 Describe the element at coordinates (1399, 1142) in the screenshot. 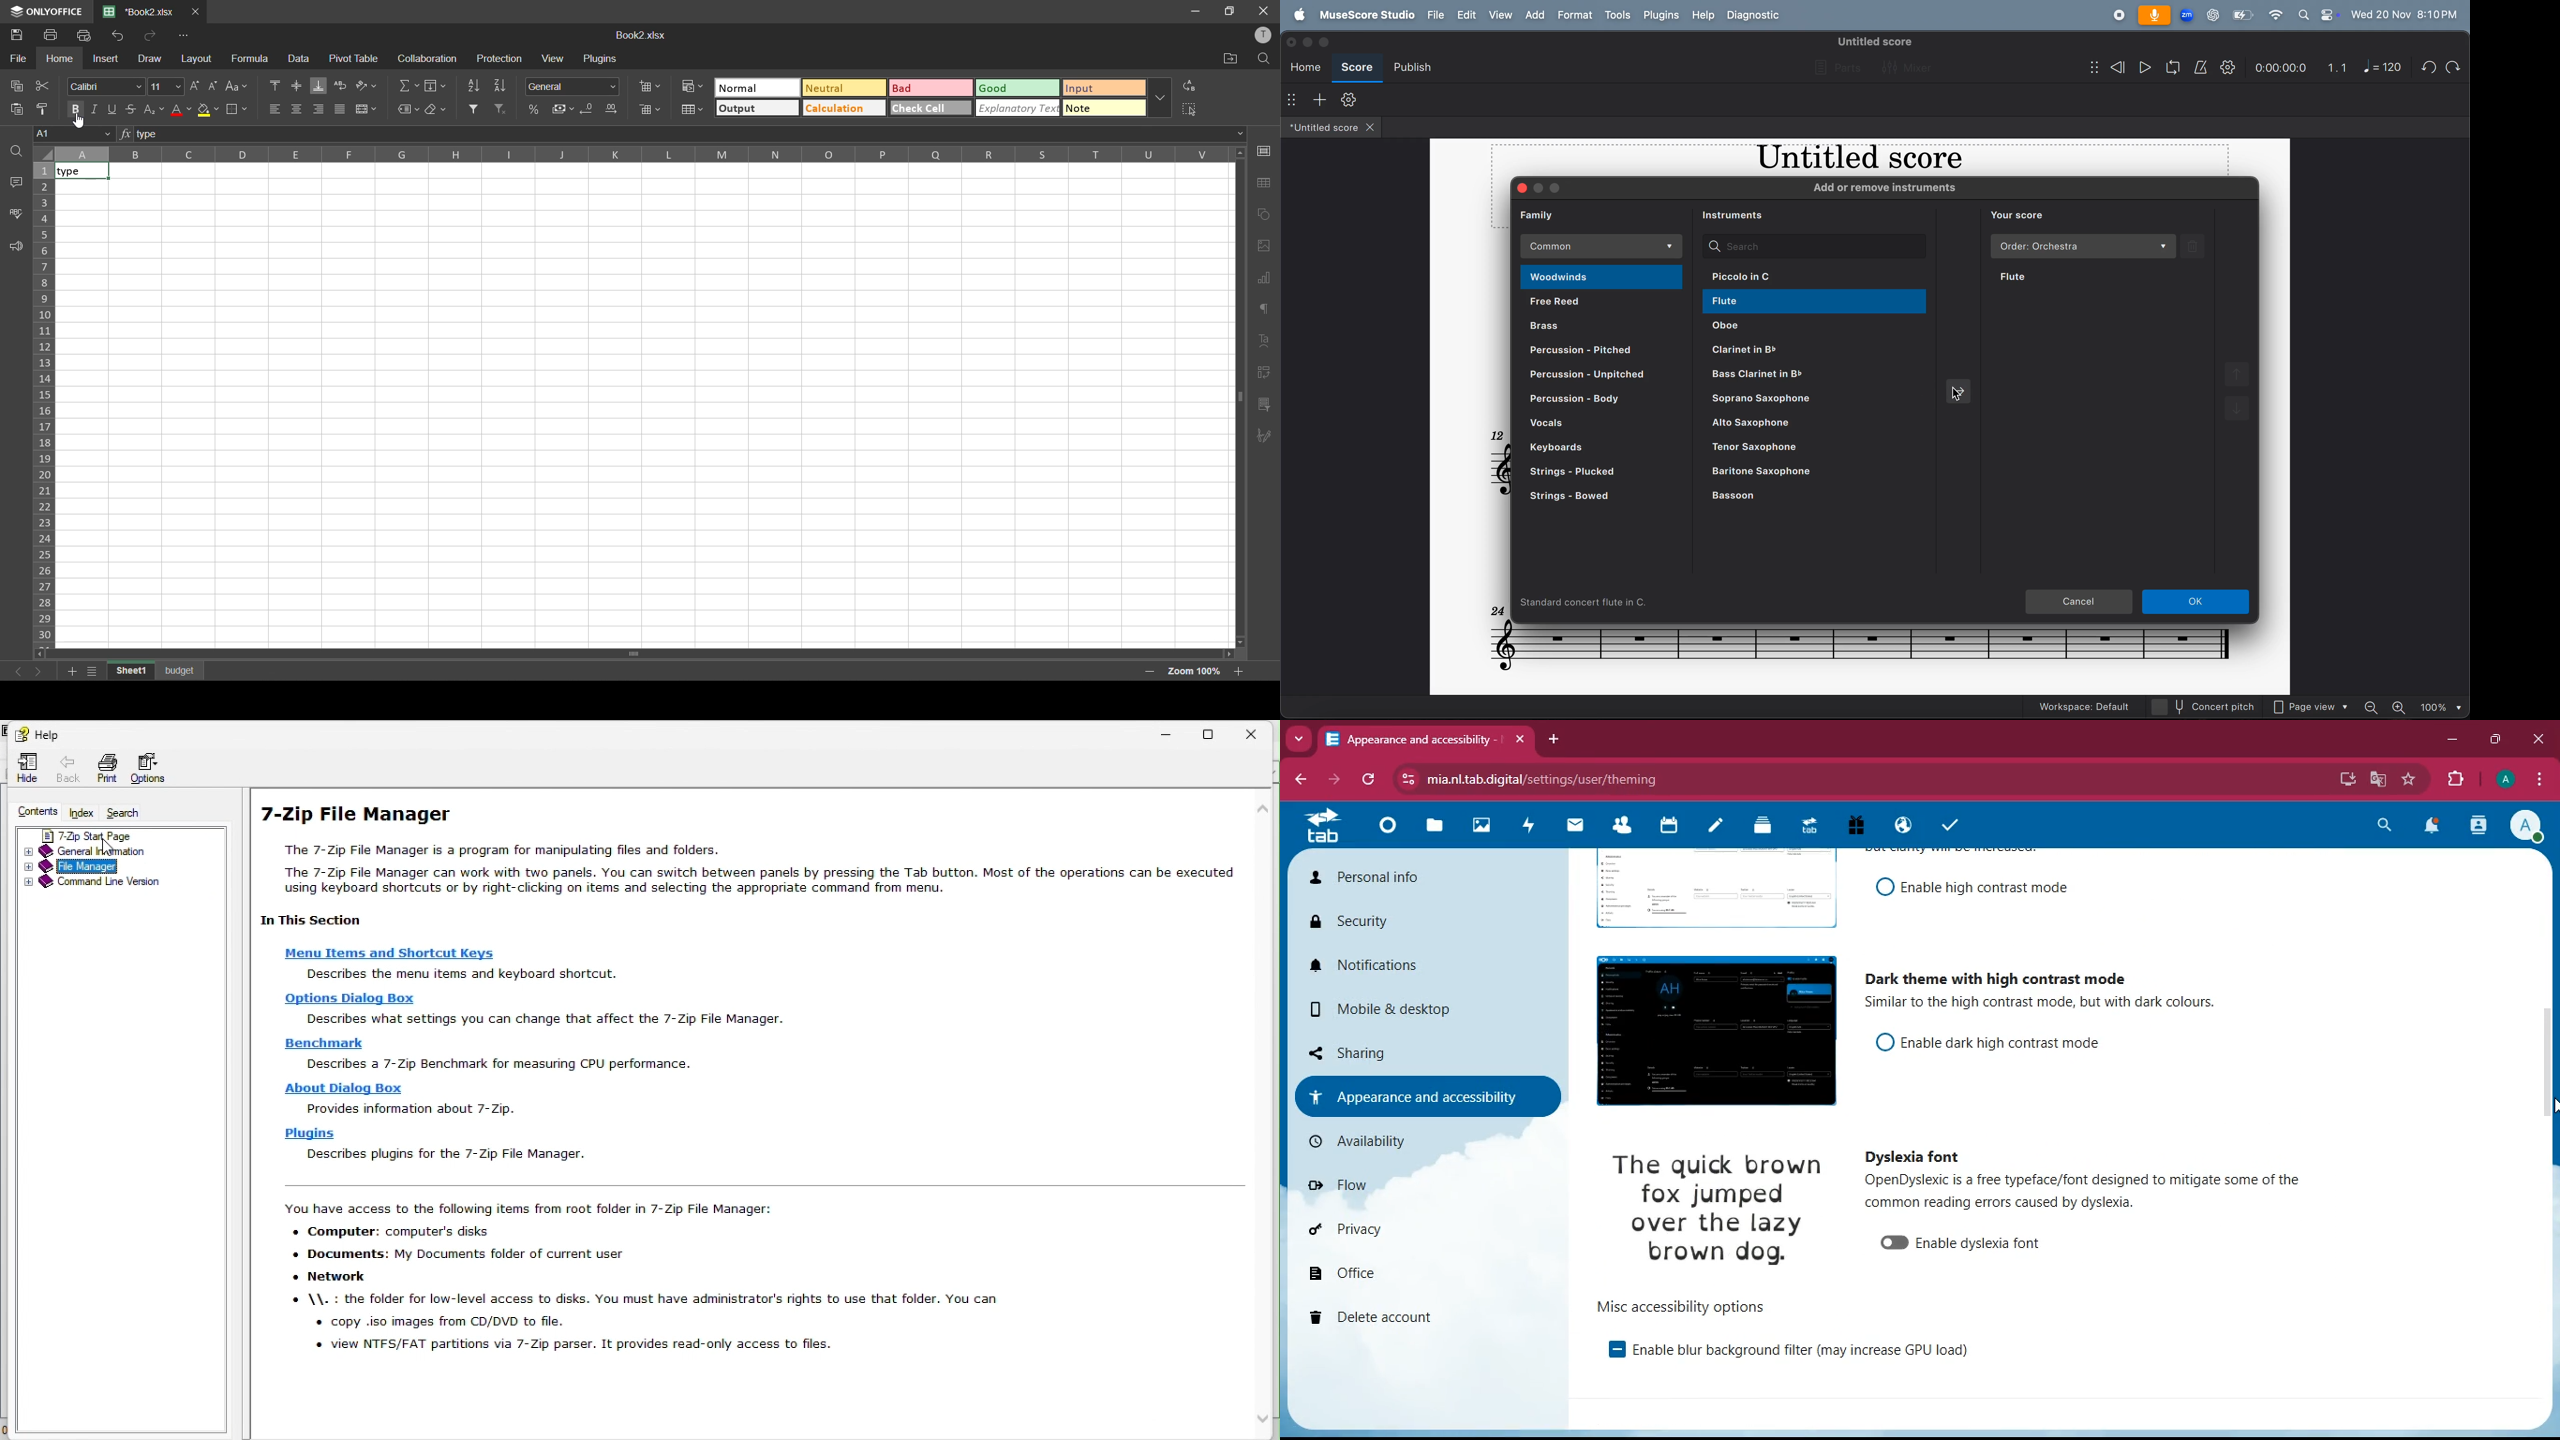

I see `availability` at that location.